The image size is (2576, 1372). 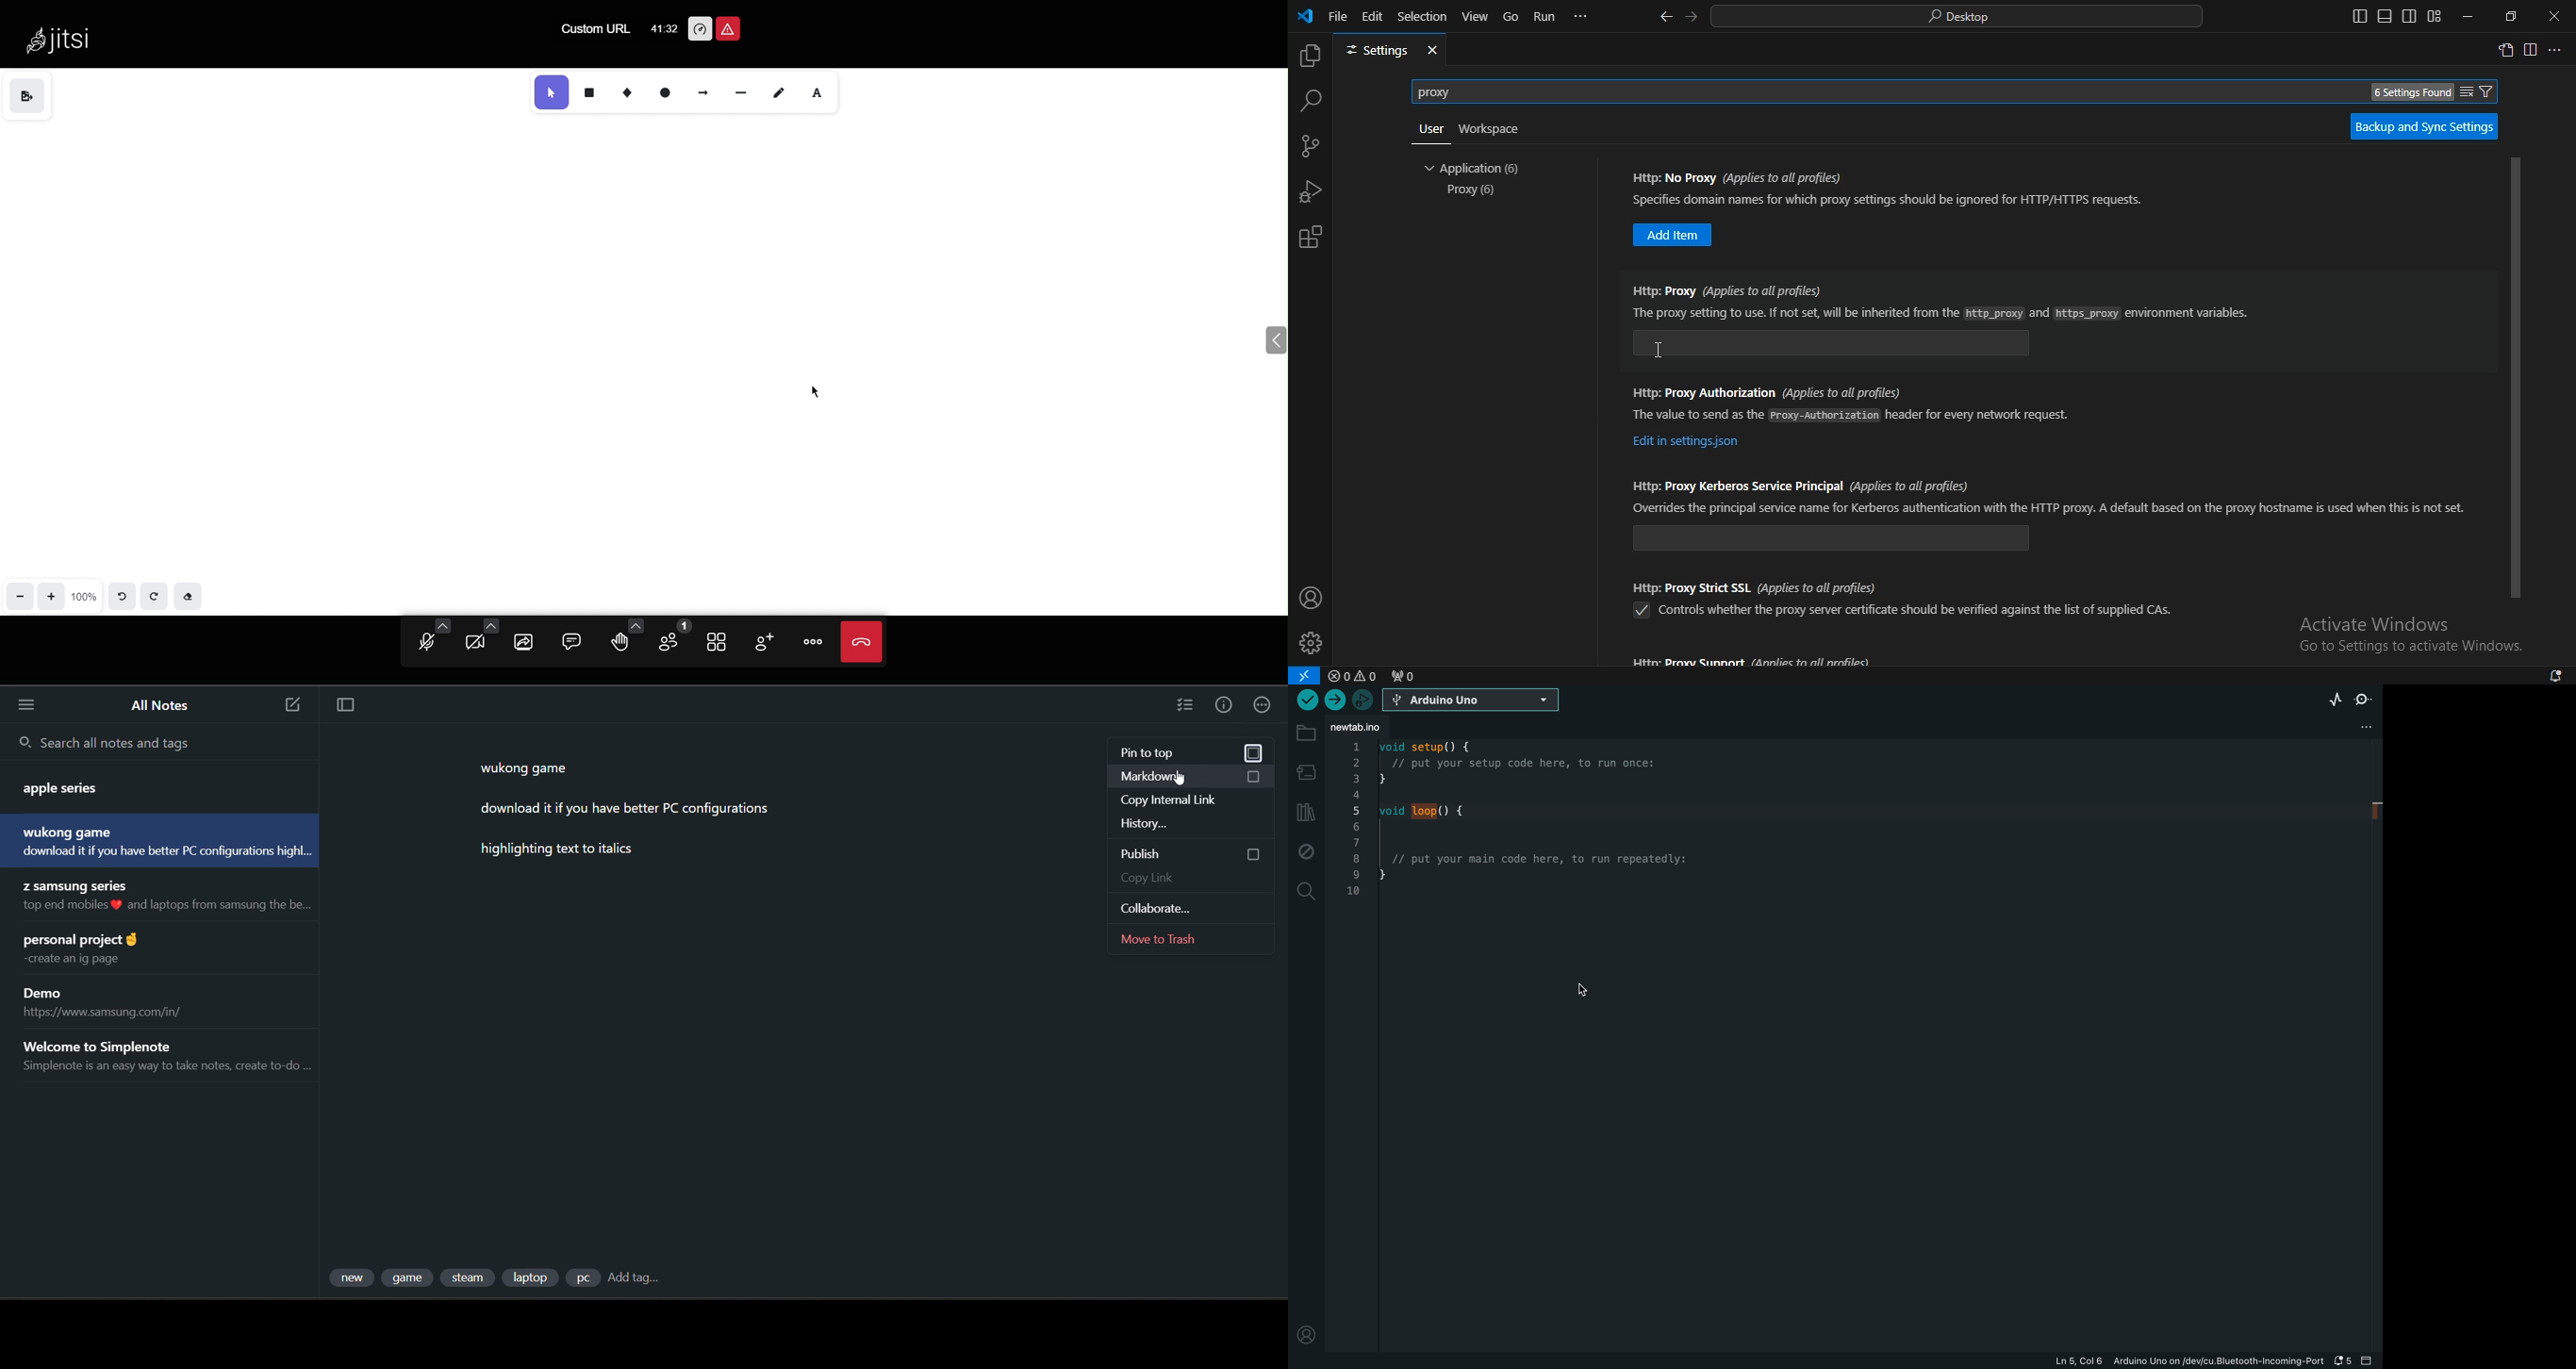 I want to click on insert checklist, so click(x=1179, y=706).